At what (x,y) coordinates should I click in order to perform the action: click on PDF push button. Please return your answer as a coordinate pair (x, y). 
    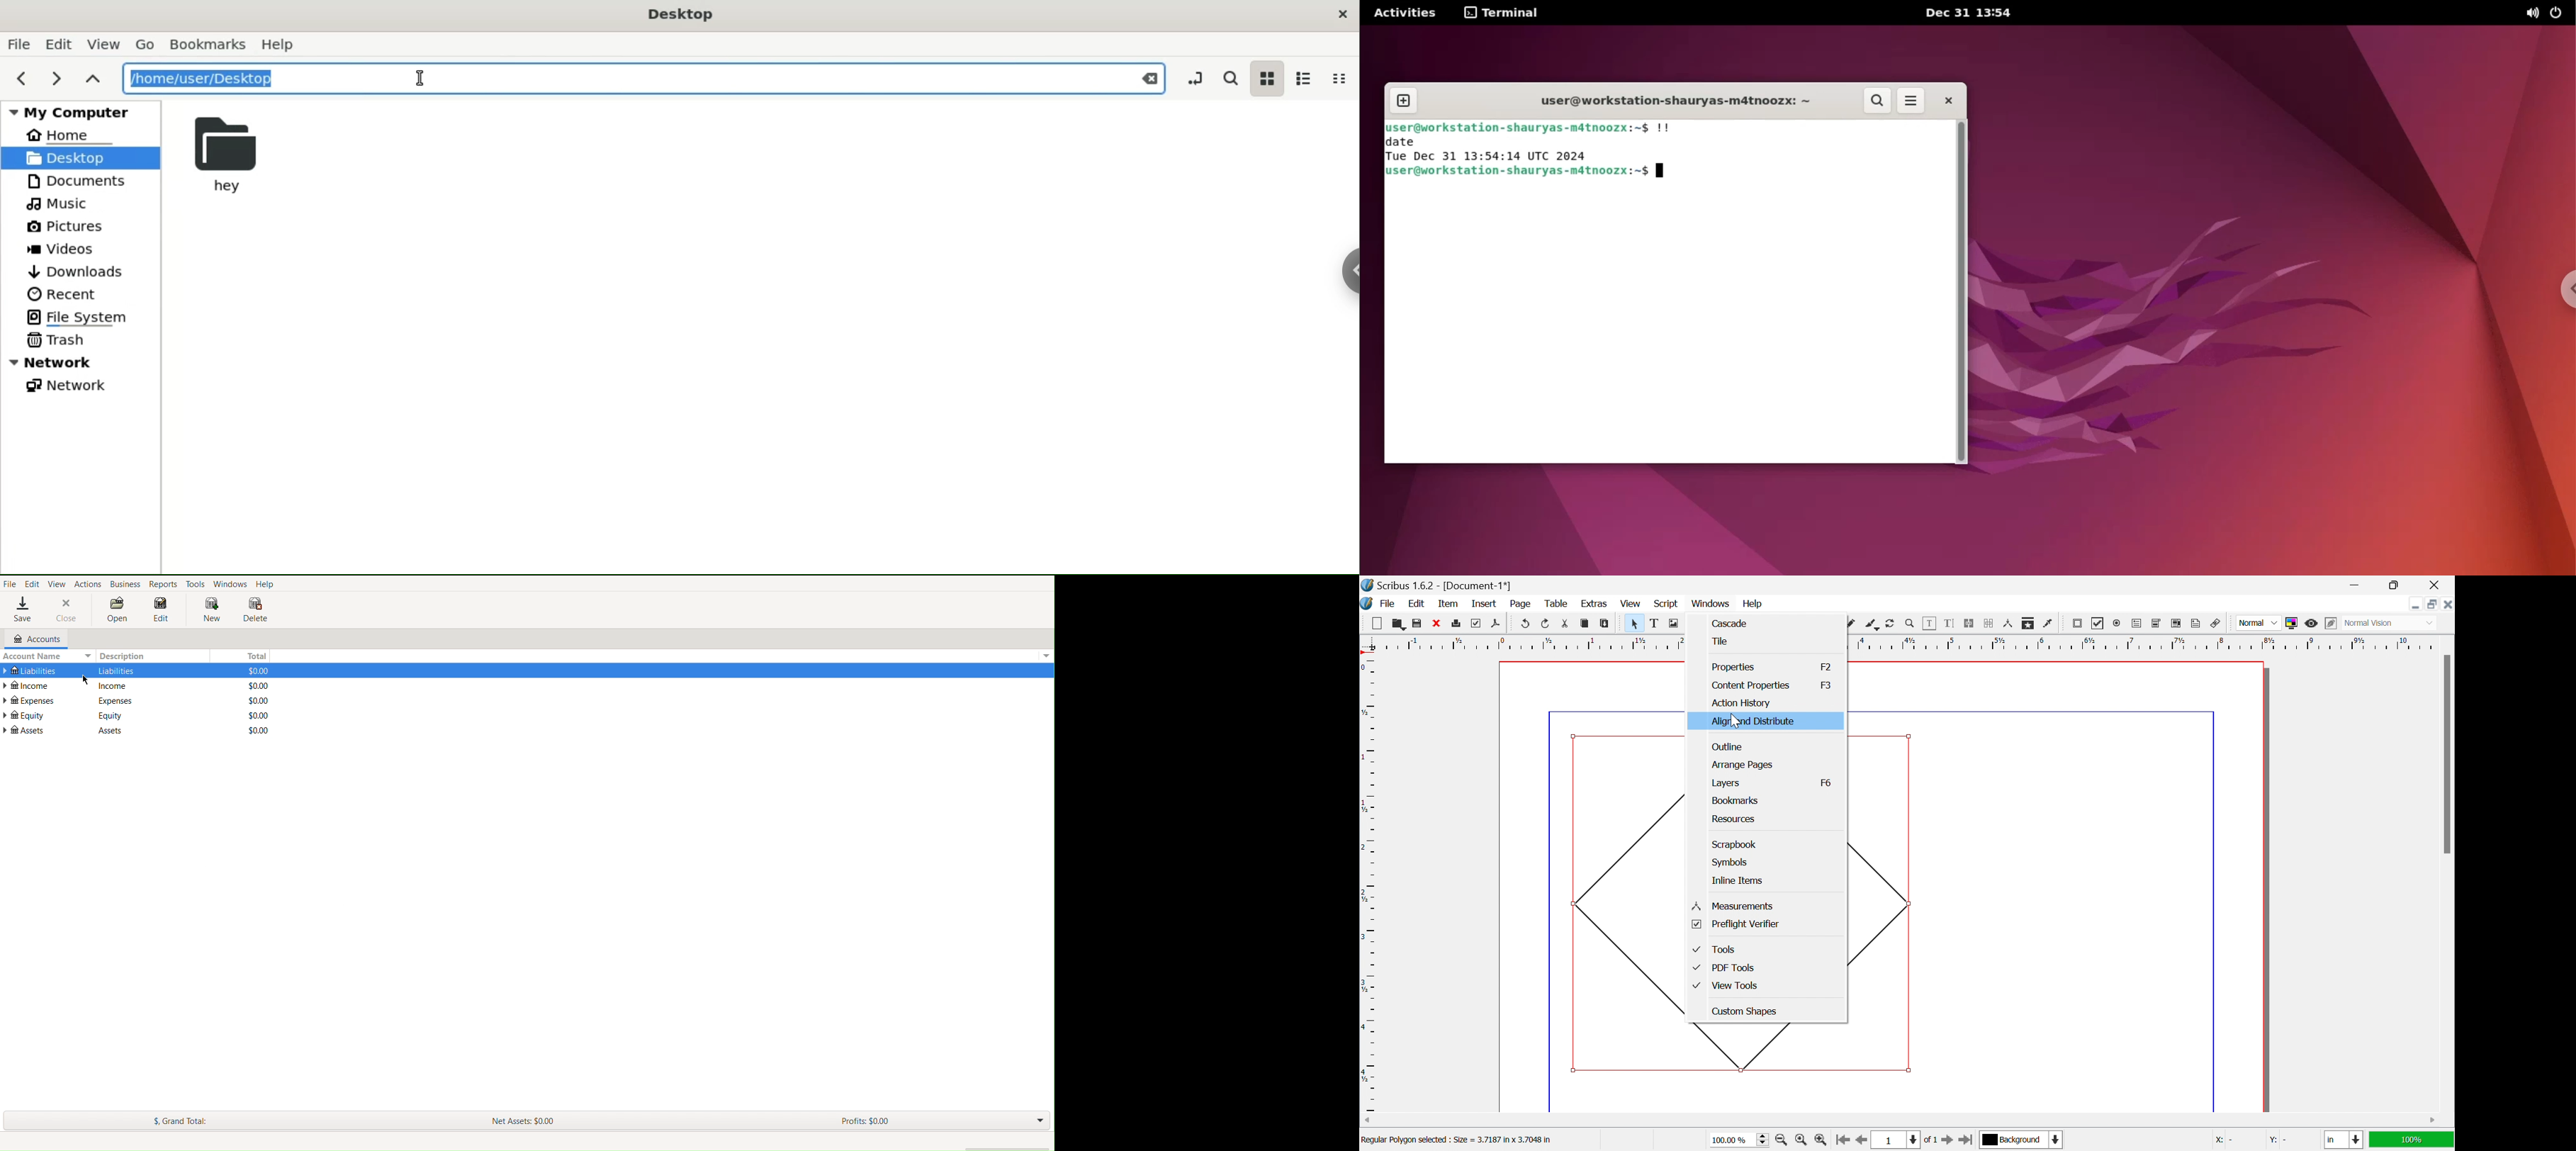
    Looking at the image, I should click on (2079, 623).